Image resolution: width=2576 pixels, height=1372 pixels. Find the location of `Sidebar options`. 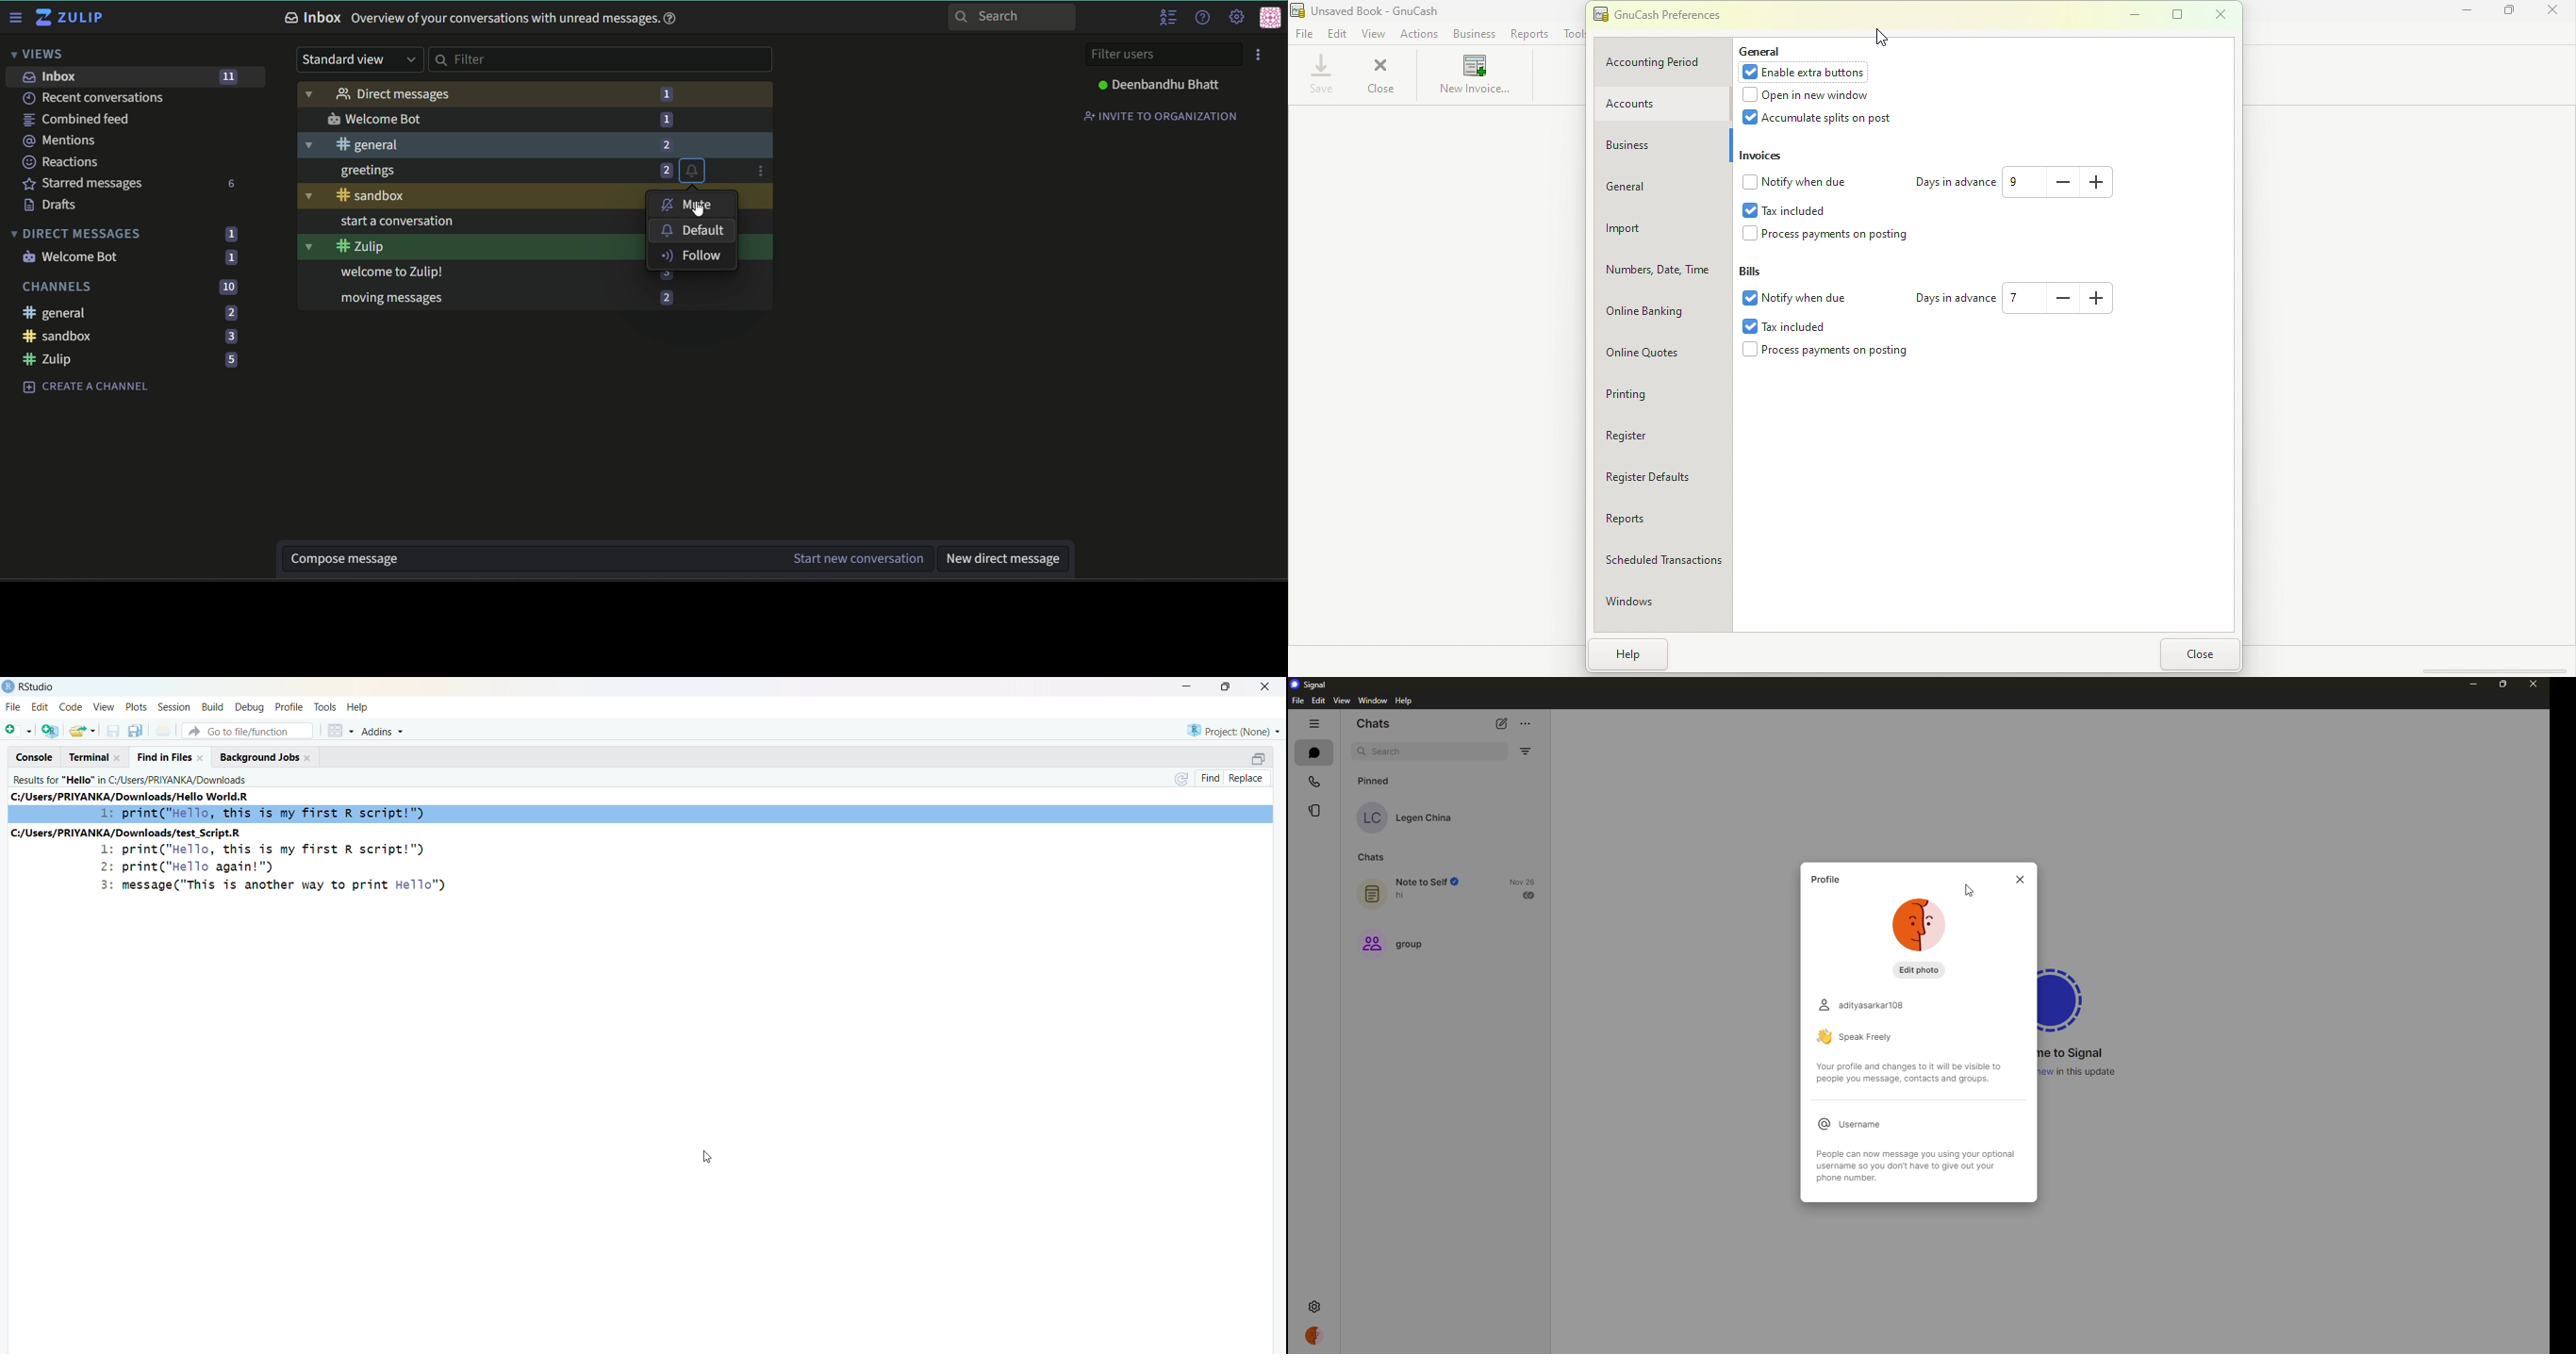

Sidebar options is located at coordinates (16, 16).